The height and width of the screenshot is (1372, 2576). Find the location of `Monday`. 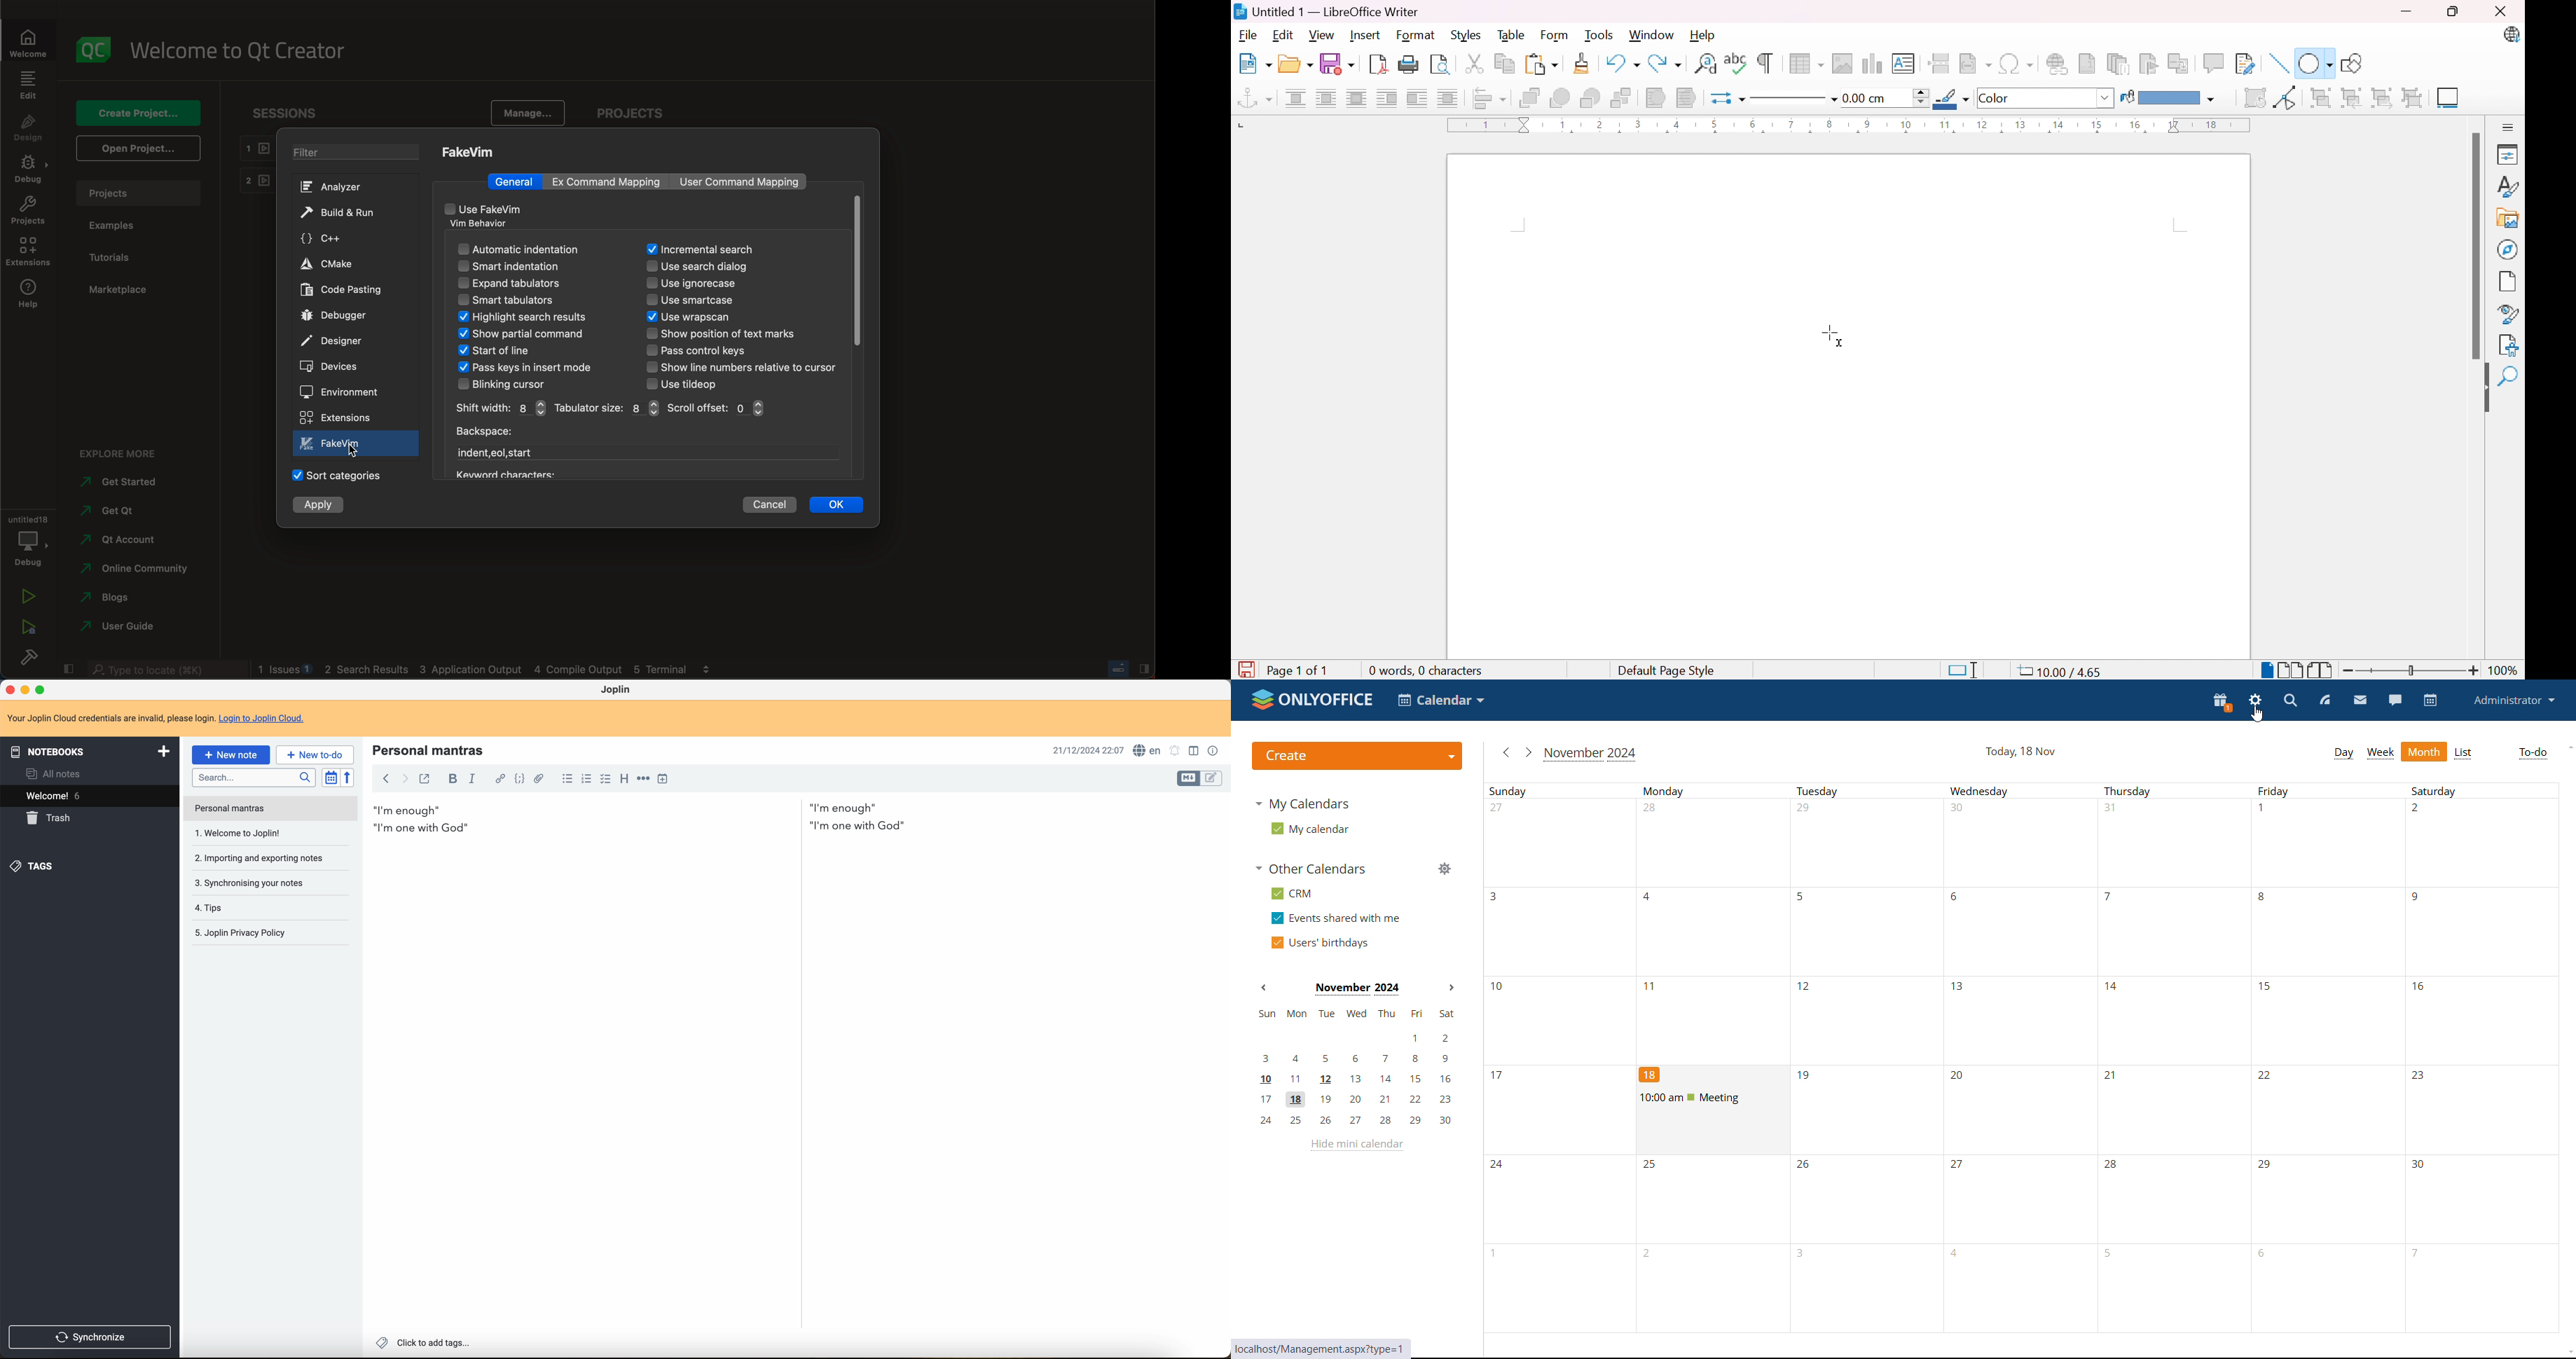

Monday is located at coordinates (1714, 1058).